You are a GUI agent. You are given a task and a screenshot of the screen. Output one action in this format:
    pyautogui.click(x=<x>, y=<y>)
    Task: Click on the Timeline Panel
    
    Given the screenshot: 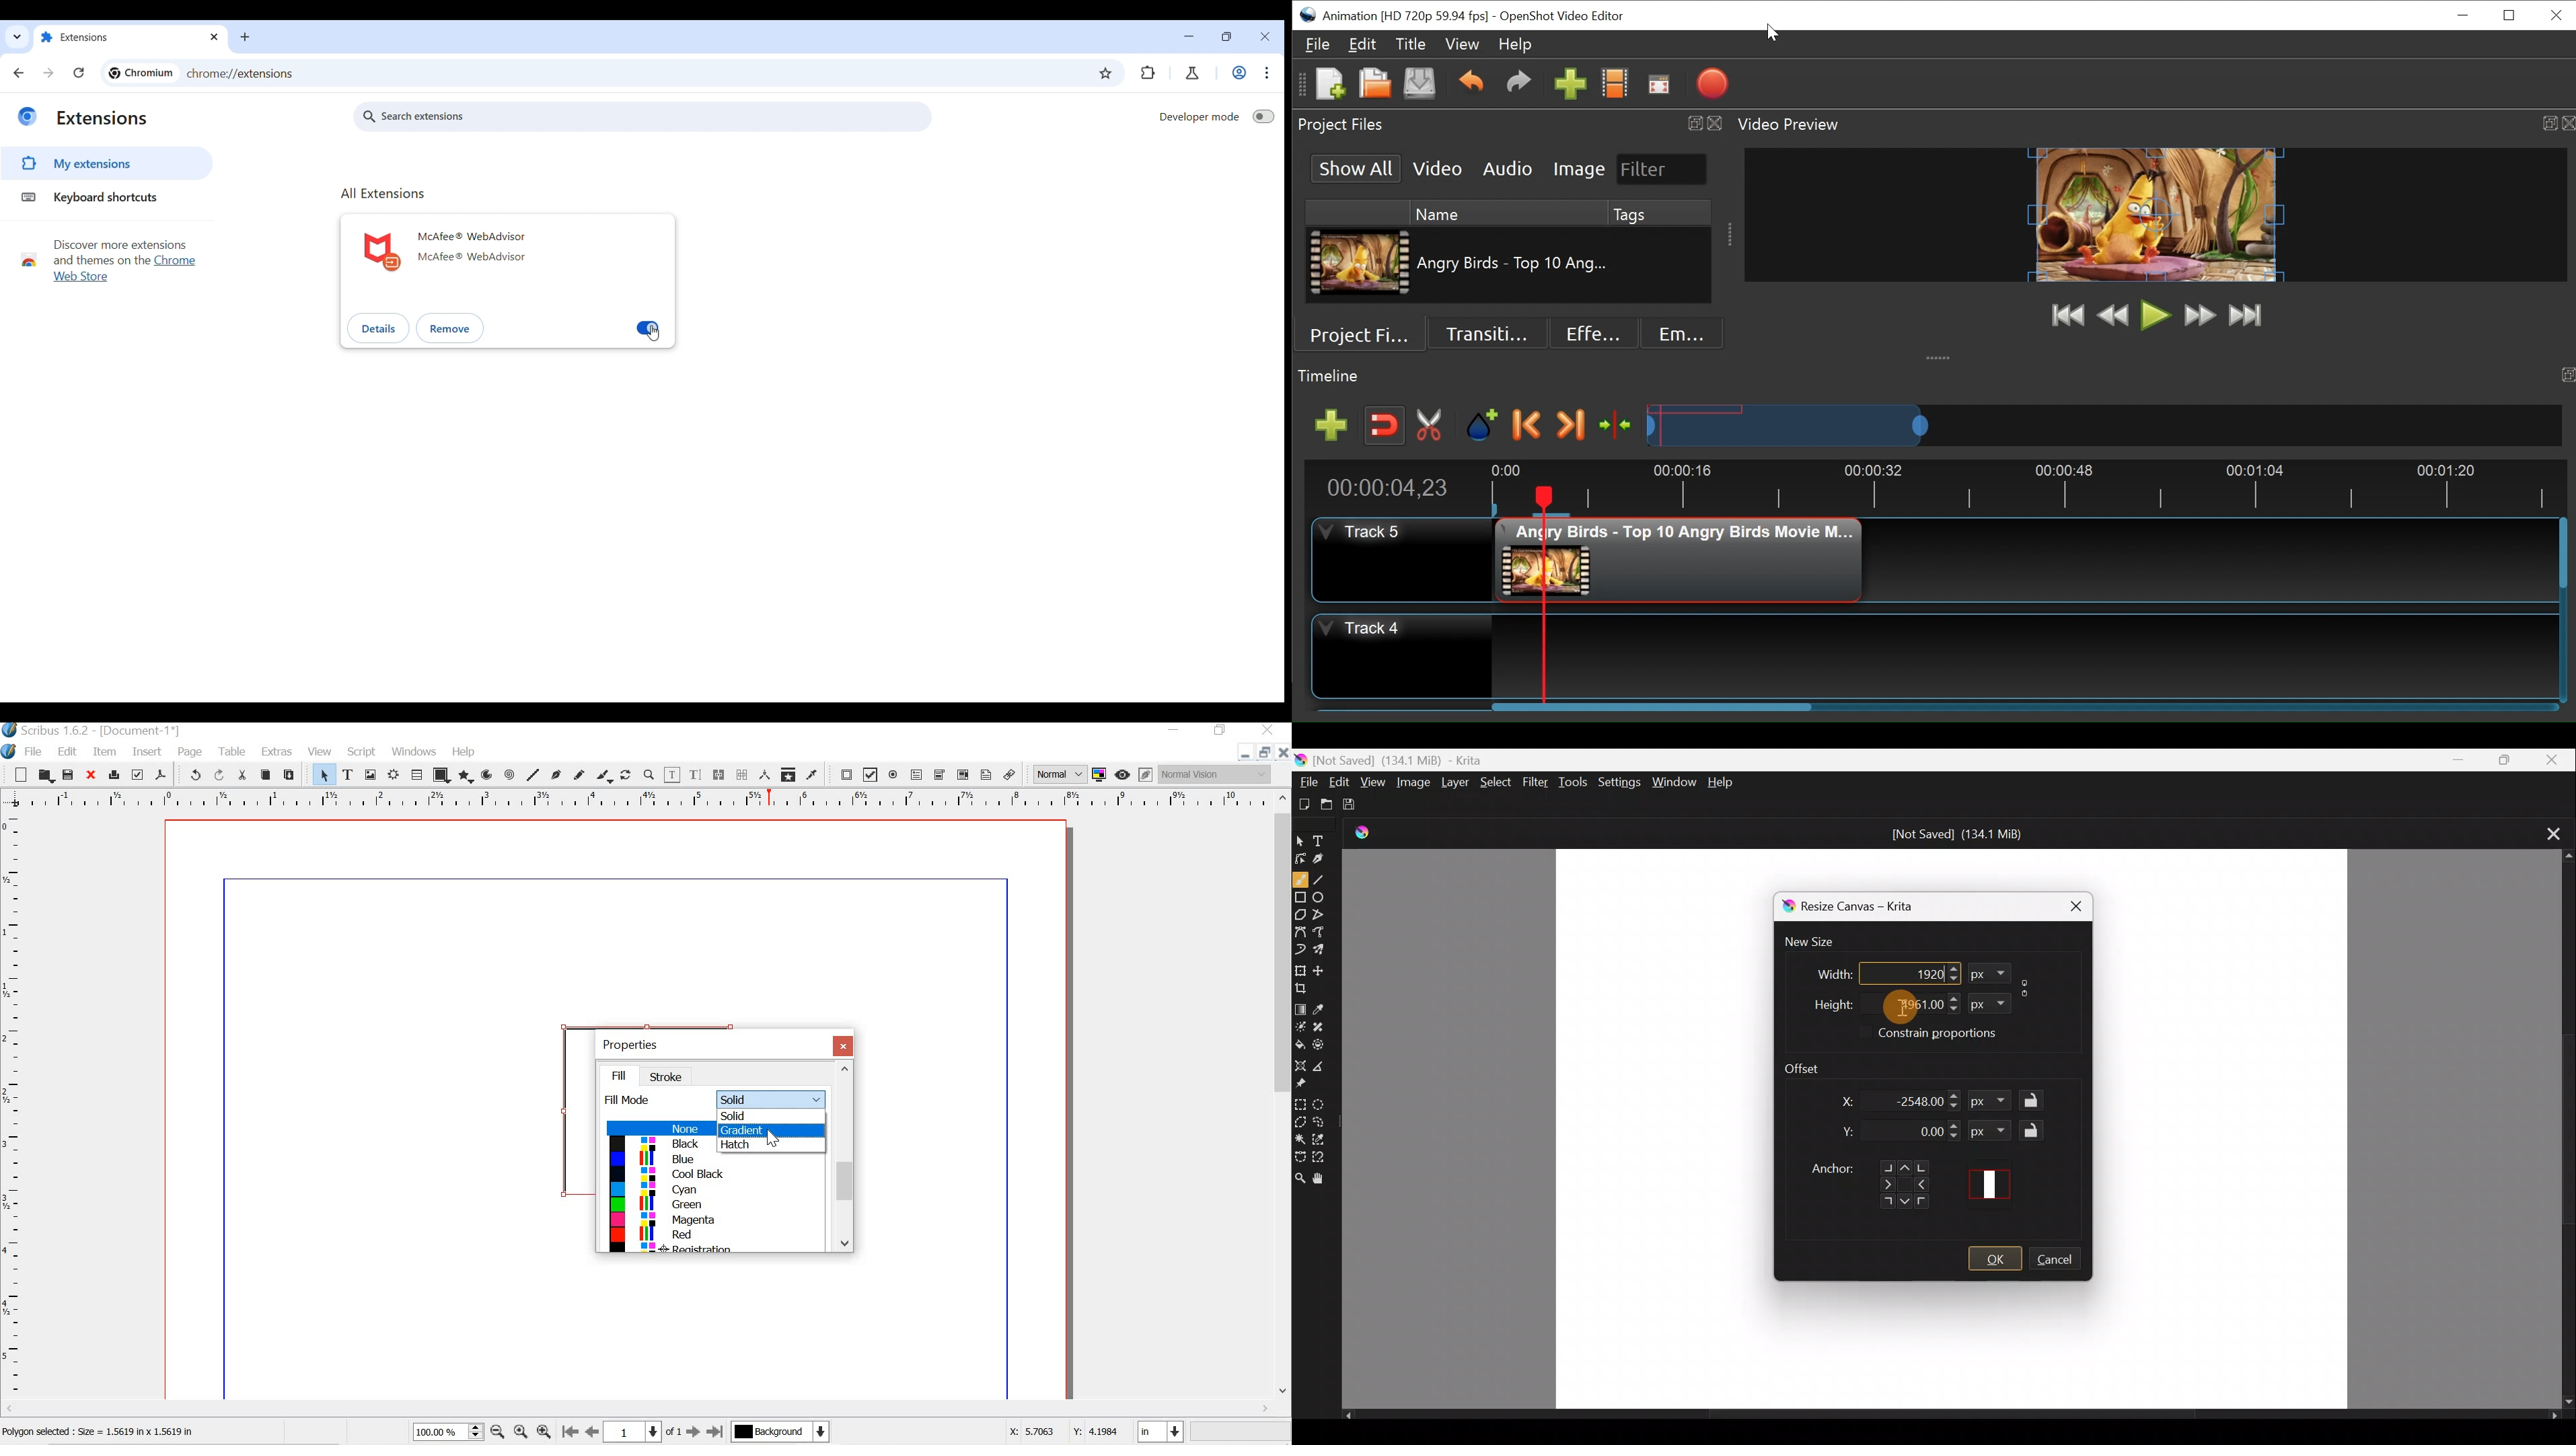 What is the action you would take?
    pyautogui.click(x=1934, y=377)
    